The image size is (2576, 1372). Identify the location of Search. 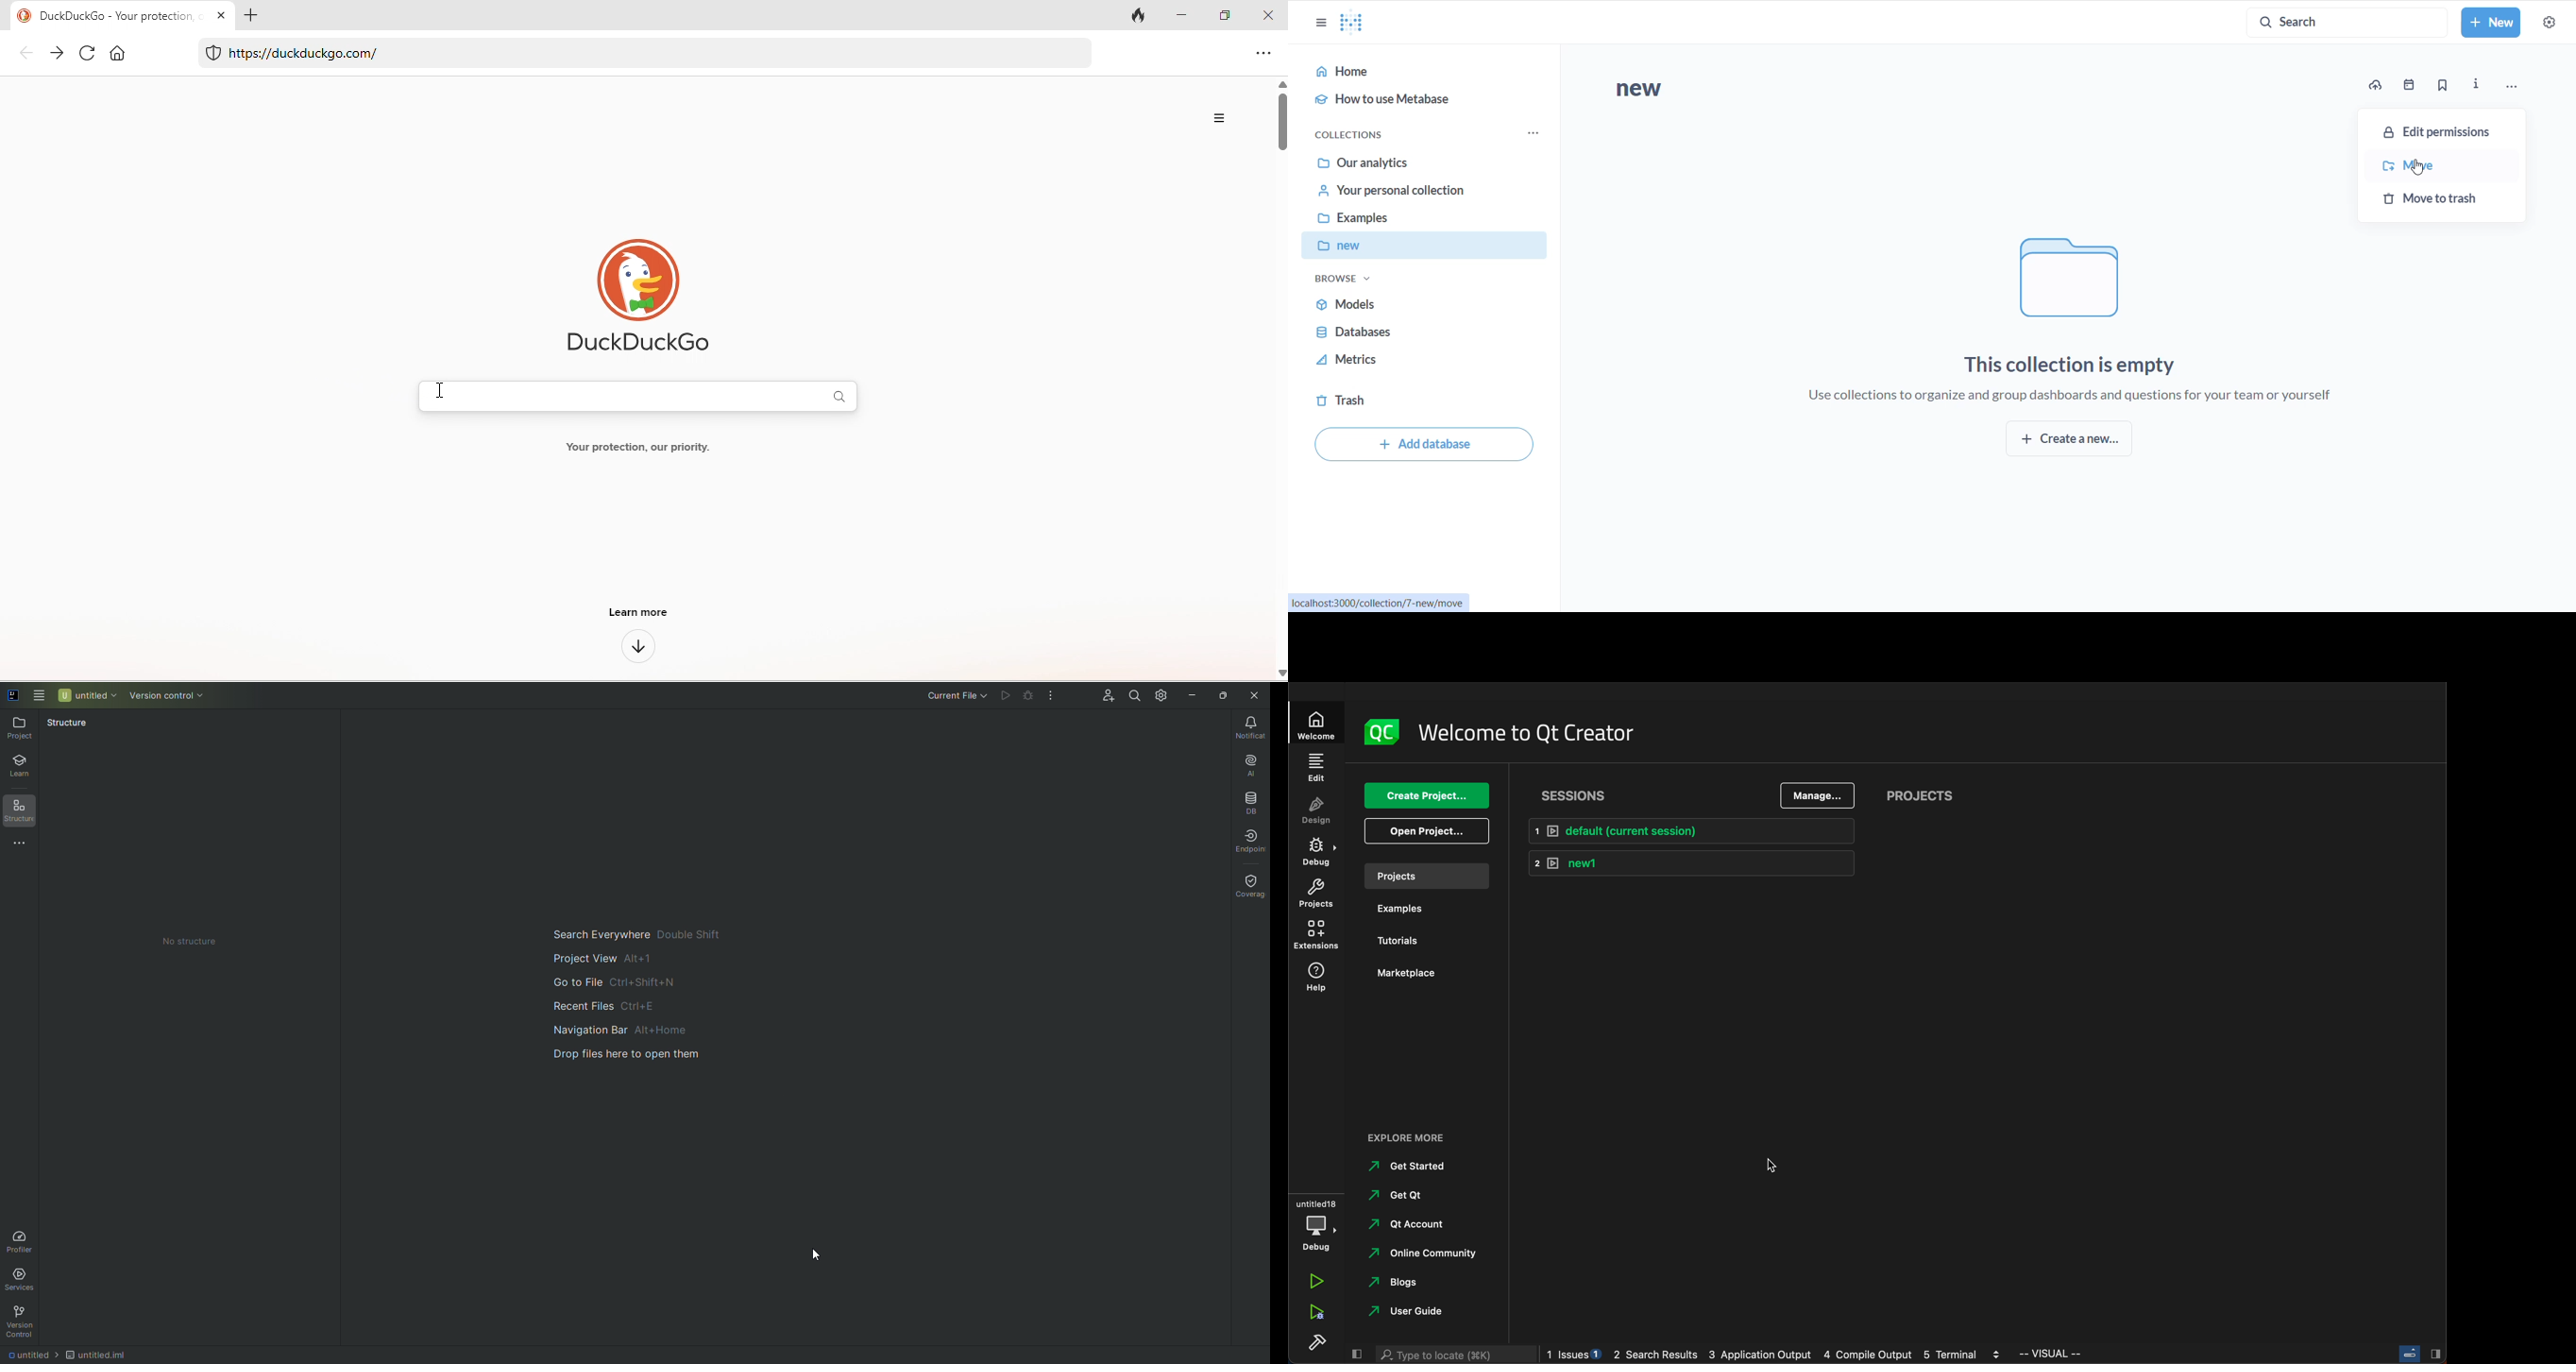
(1136, 696).